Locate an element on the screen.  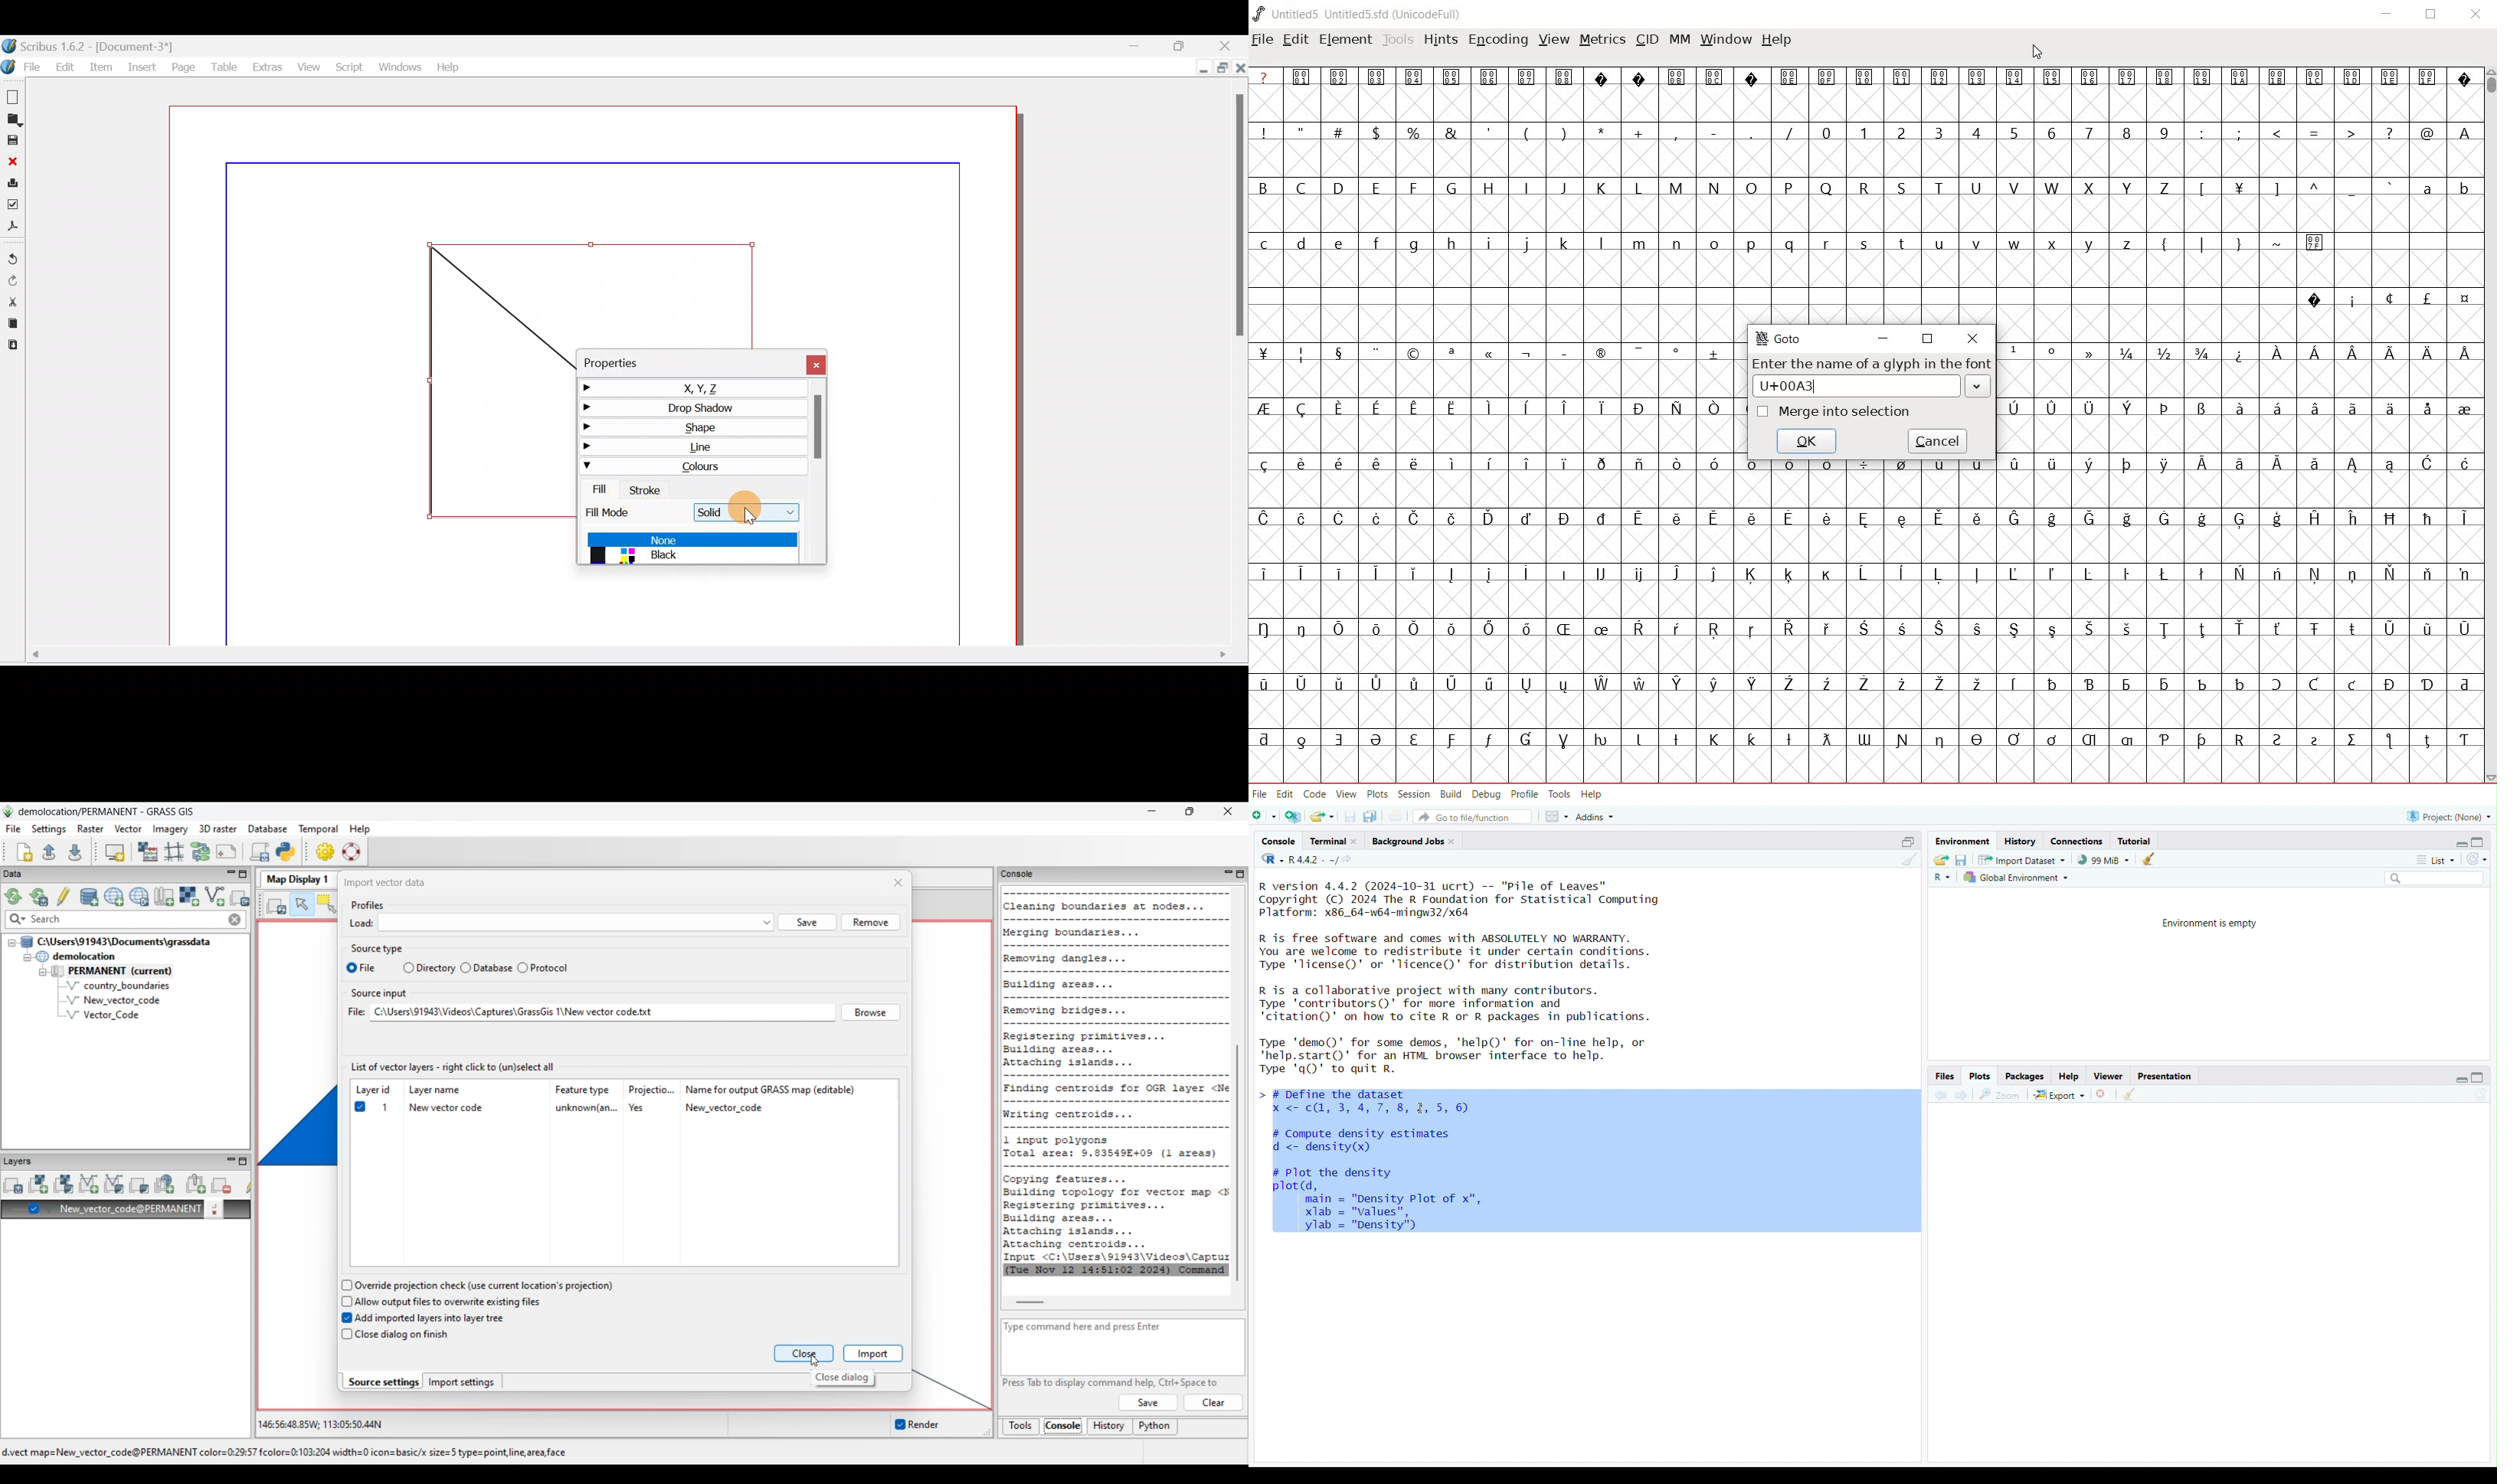
Edit is located at coordinates (63, 66).